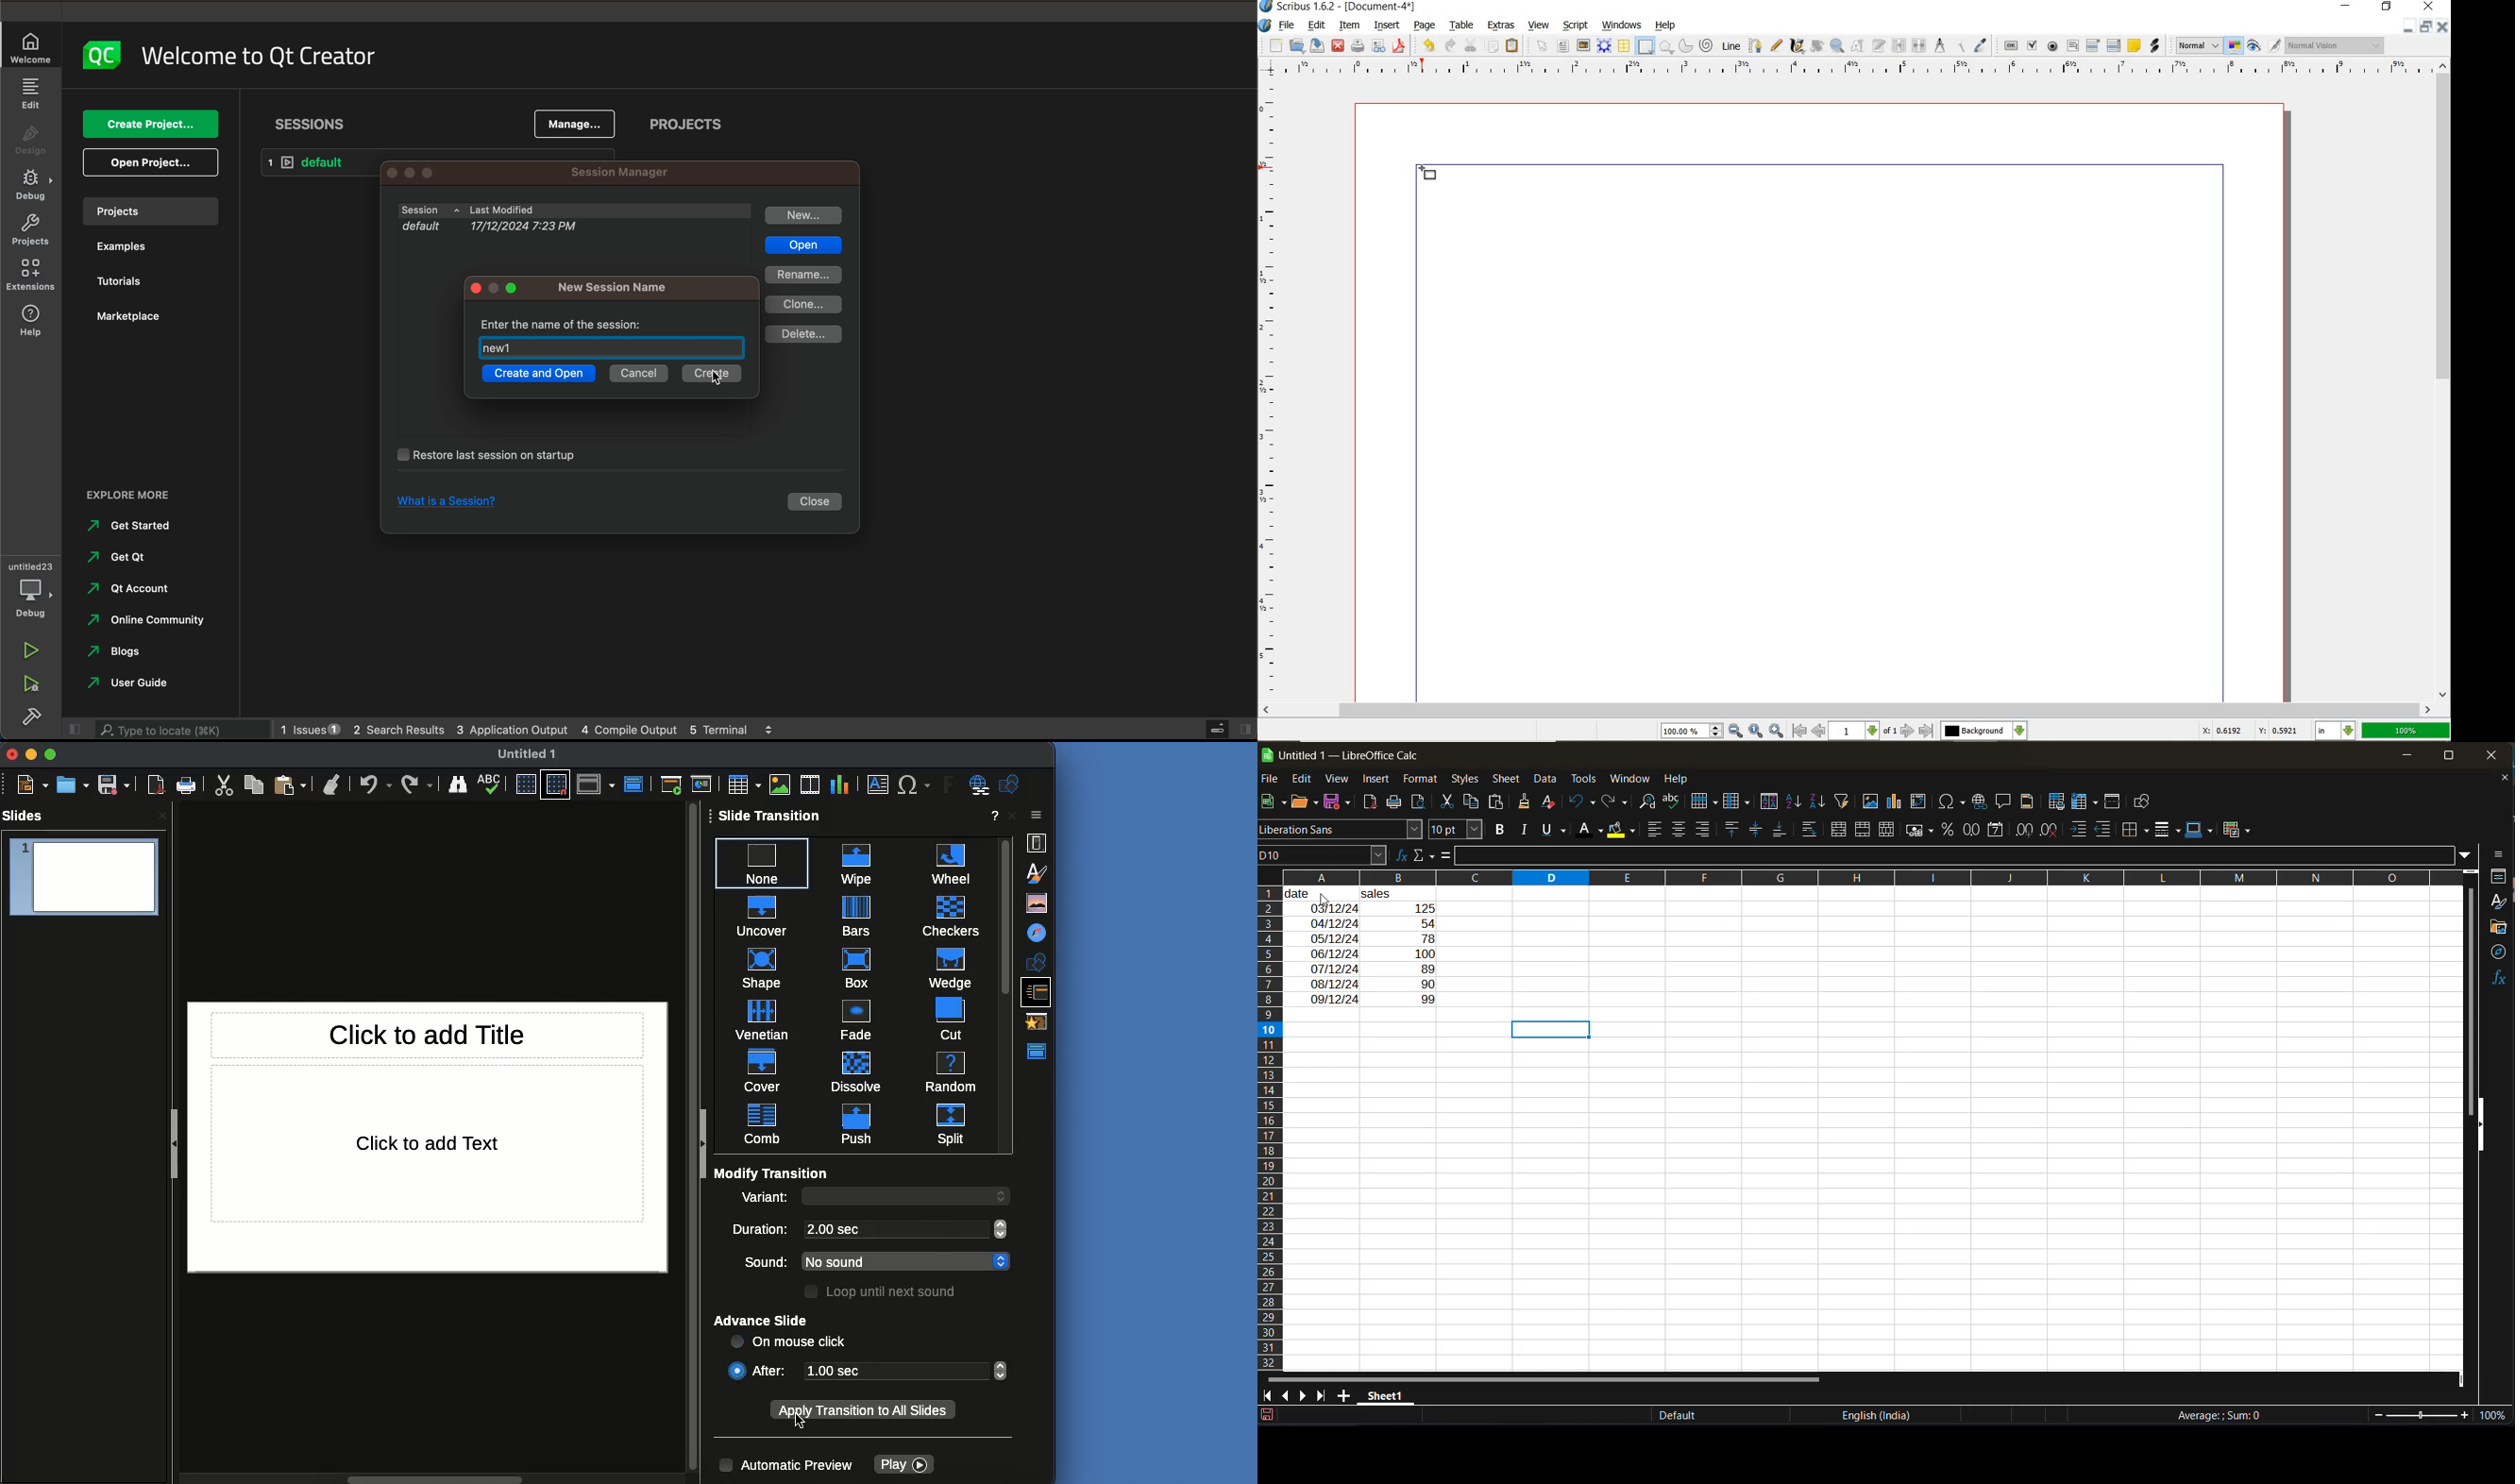  Describe the element at coordinates (1940, 46) in the screenshot. I see `measurements` at that location.